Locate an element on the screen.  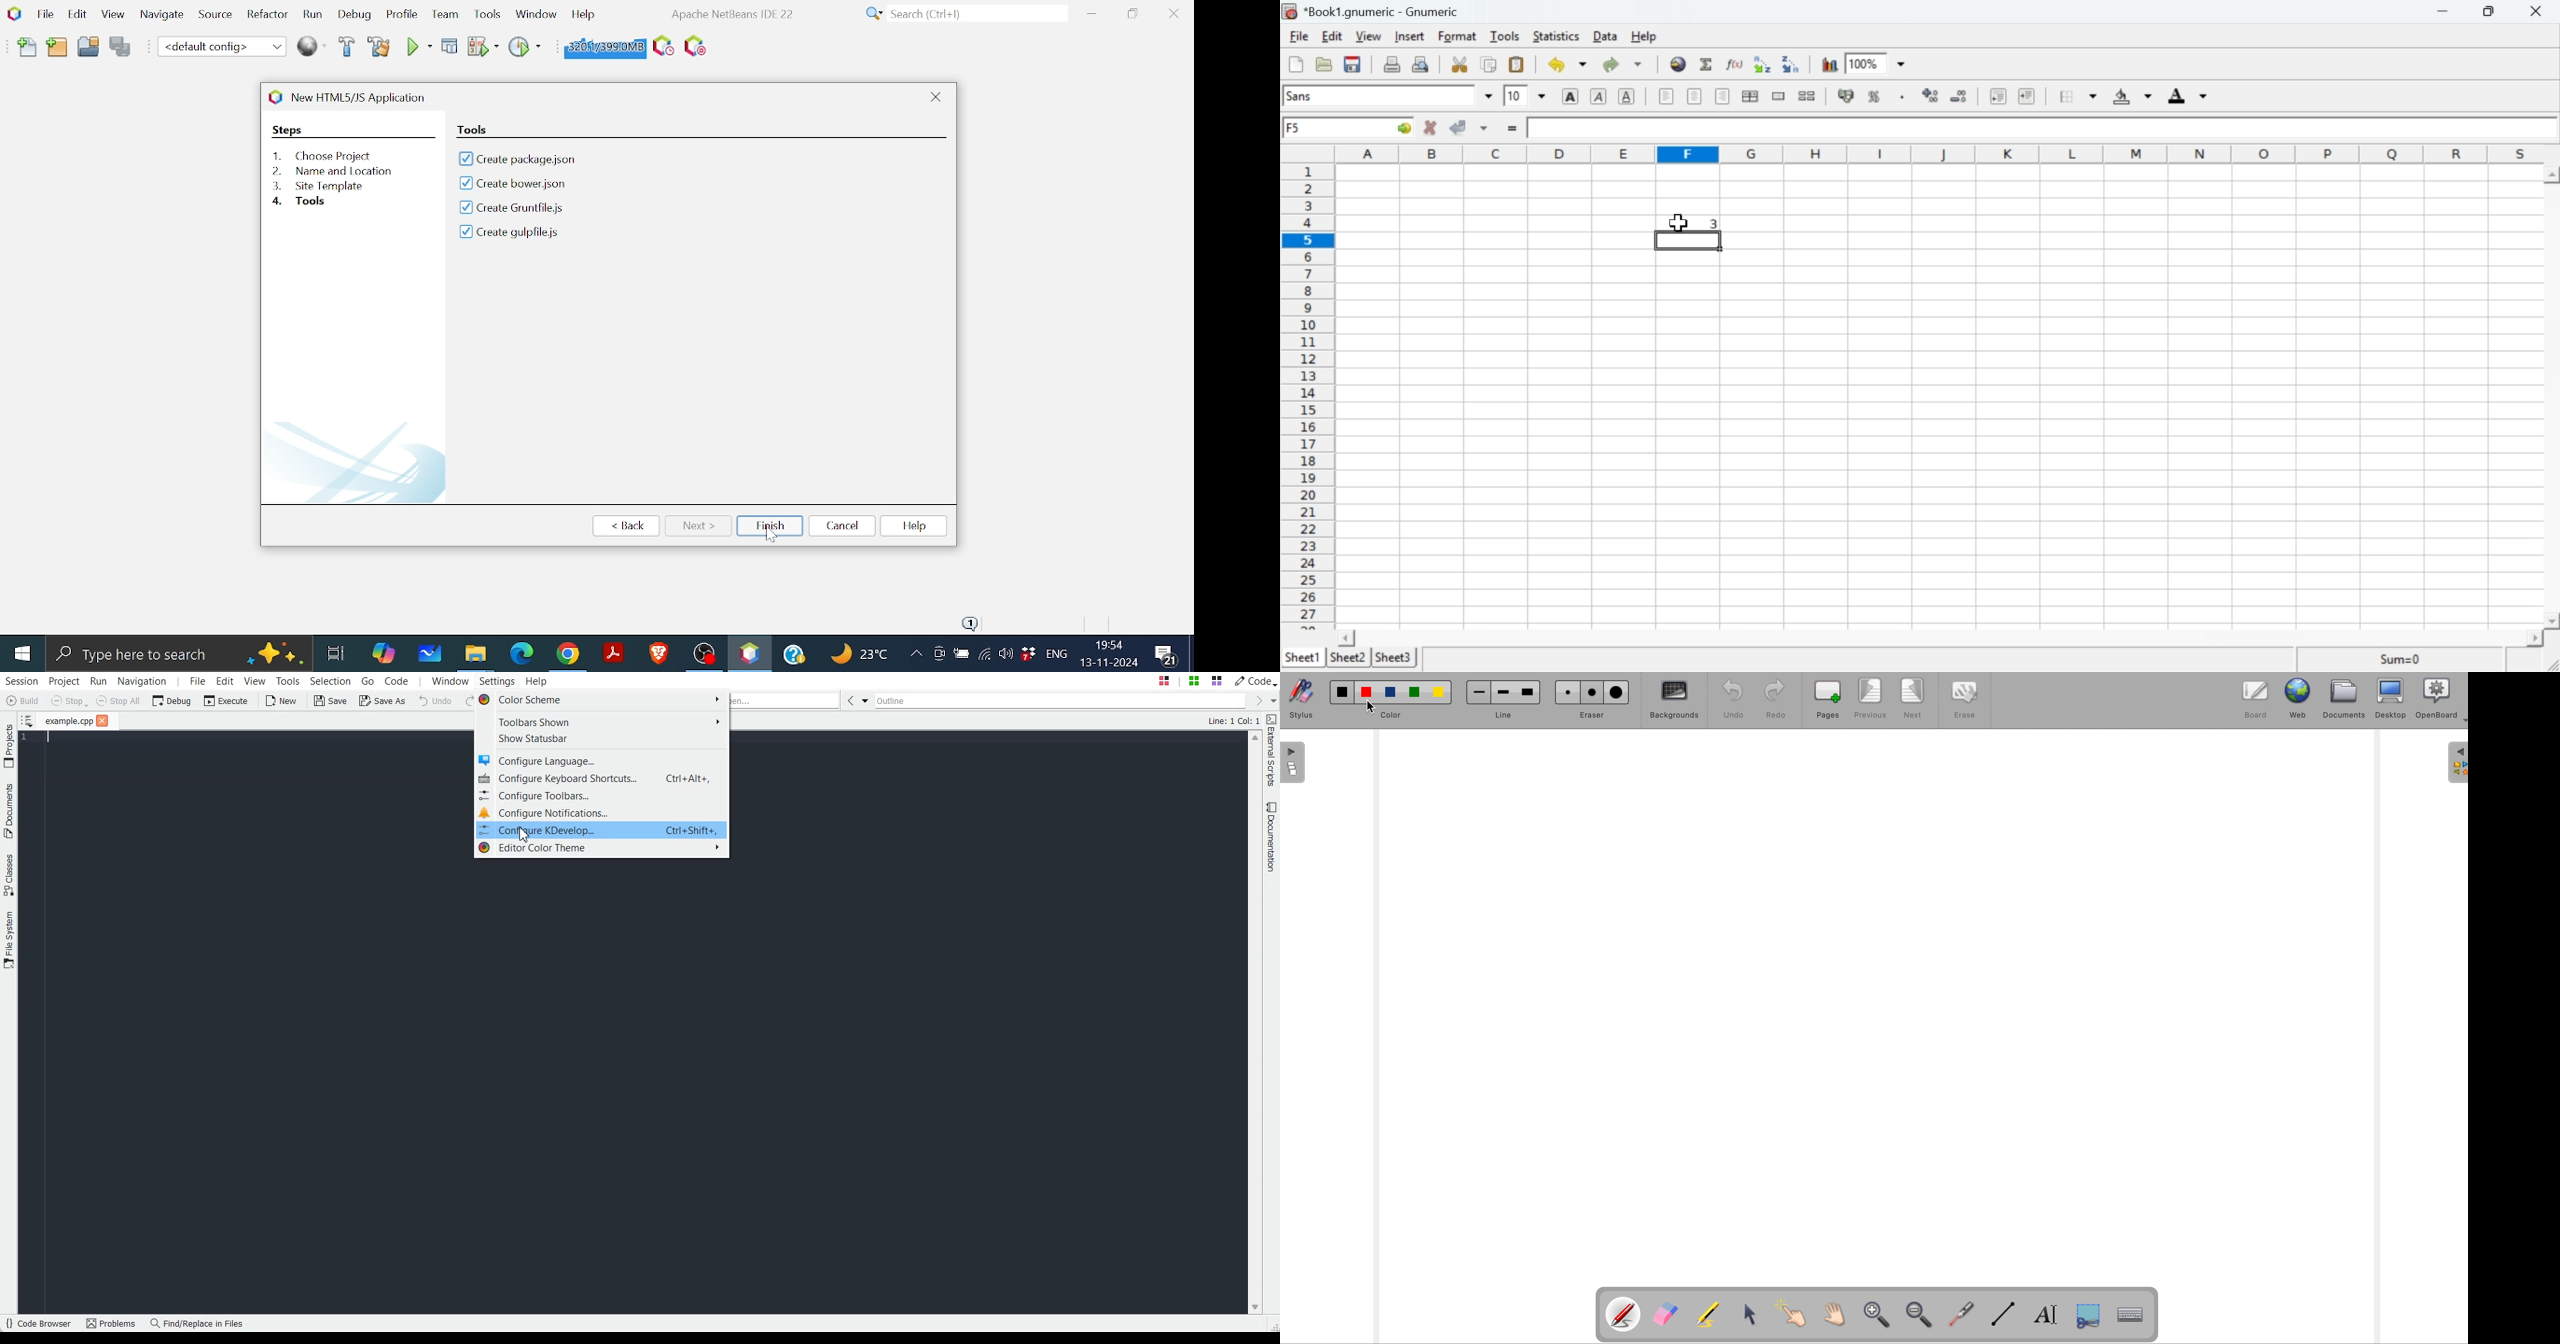
1. Chrome project is located at coordinates (325, 156).